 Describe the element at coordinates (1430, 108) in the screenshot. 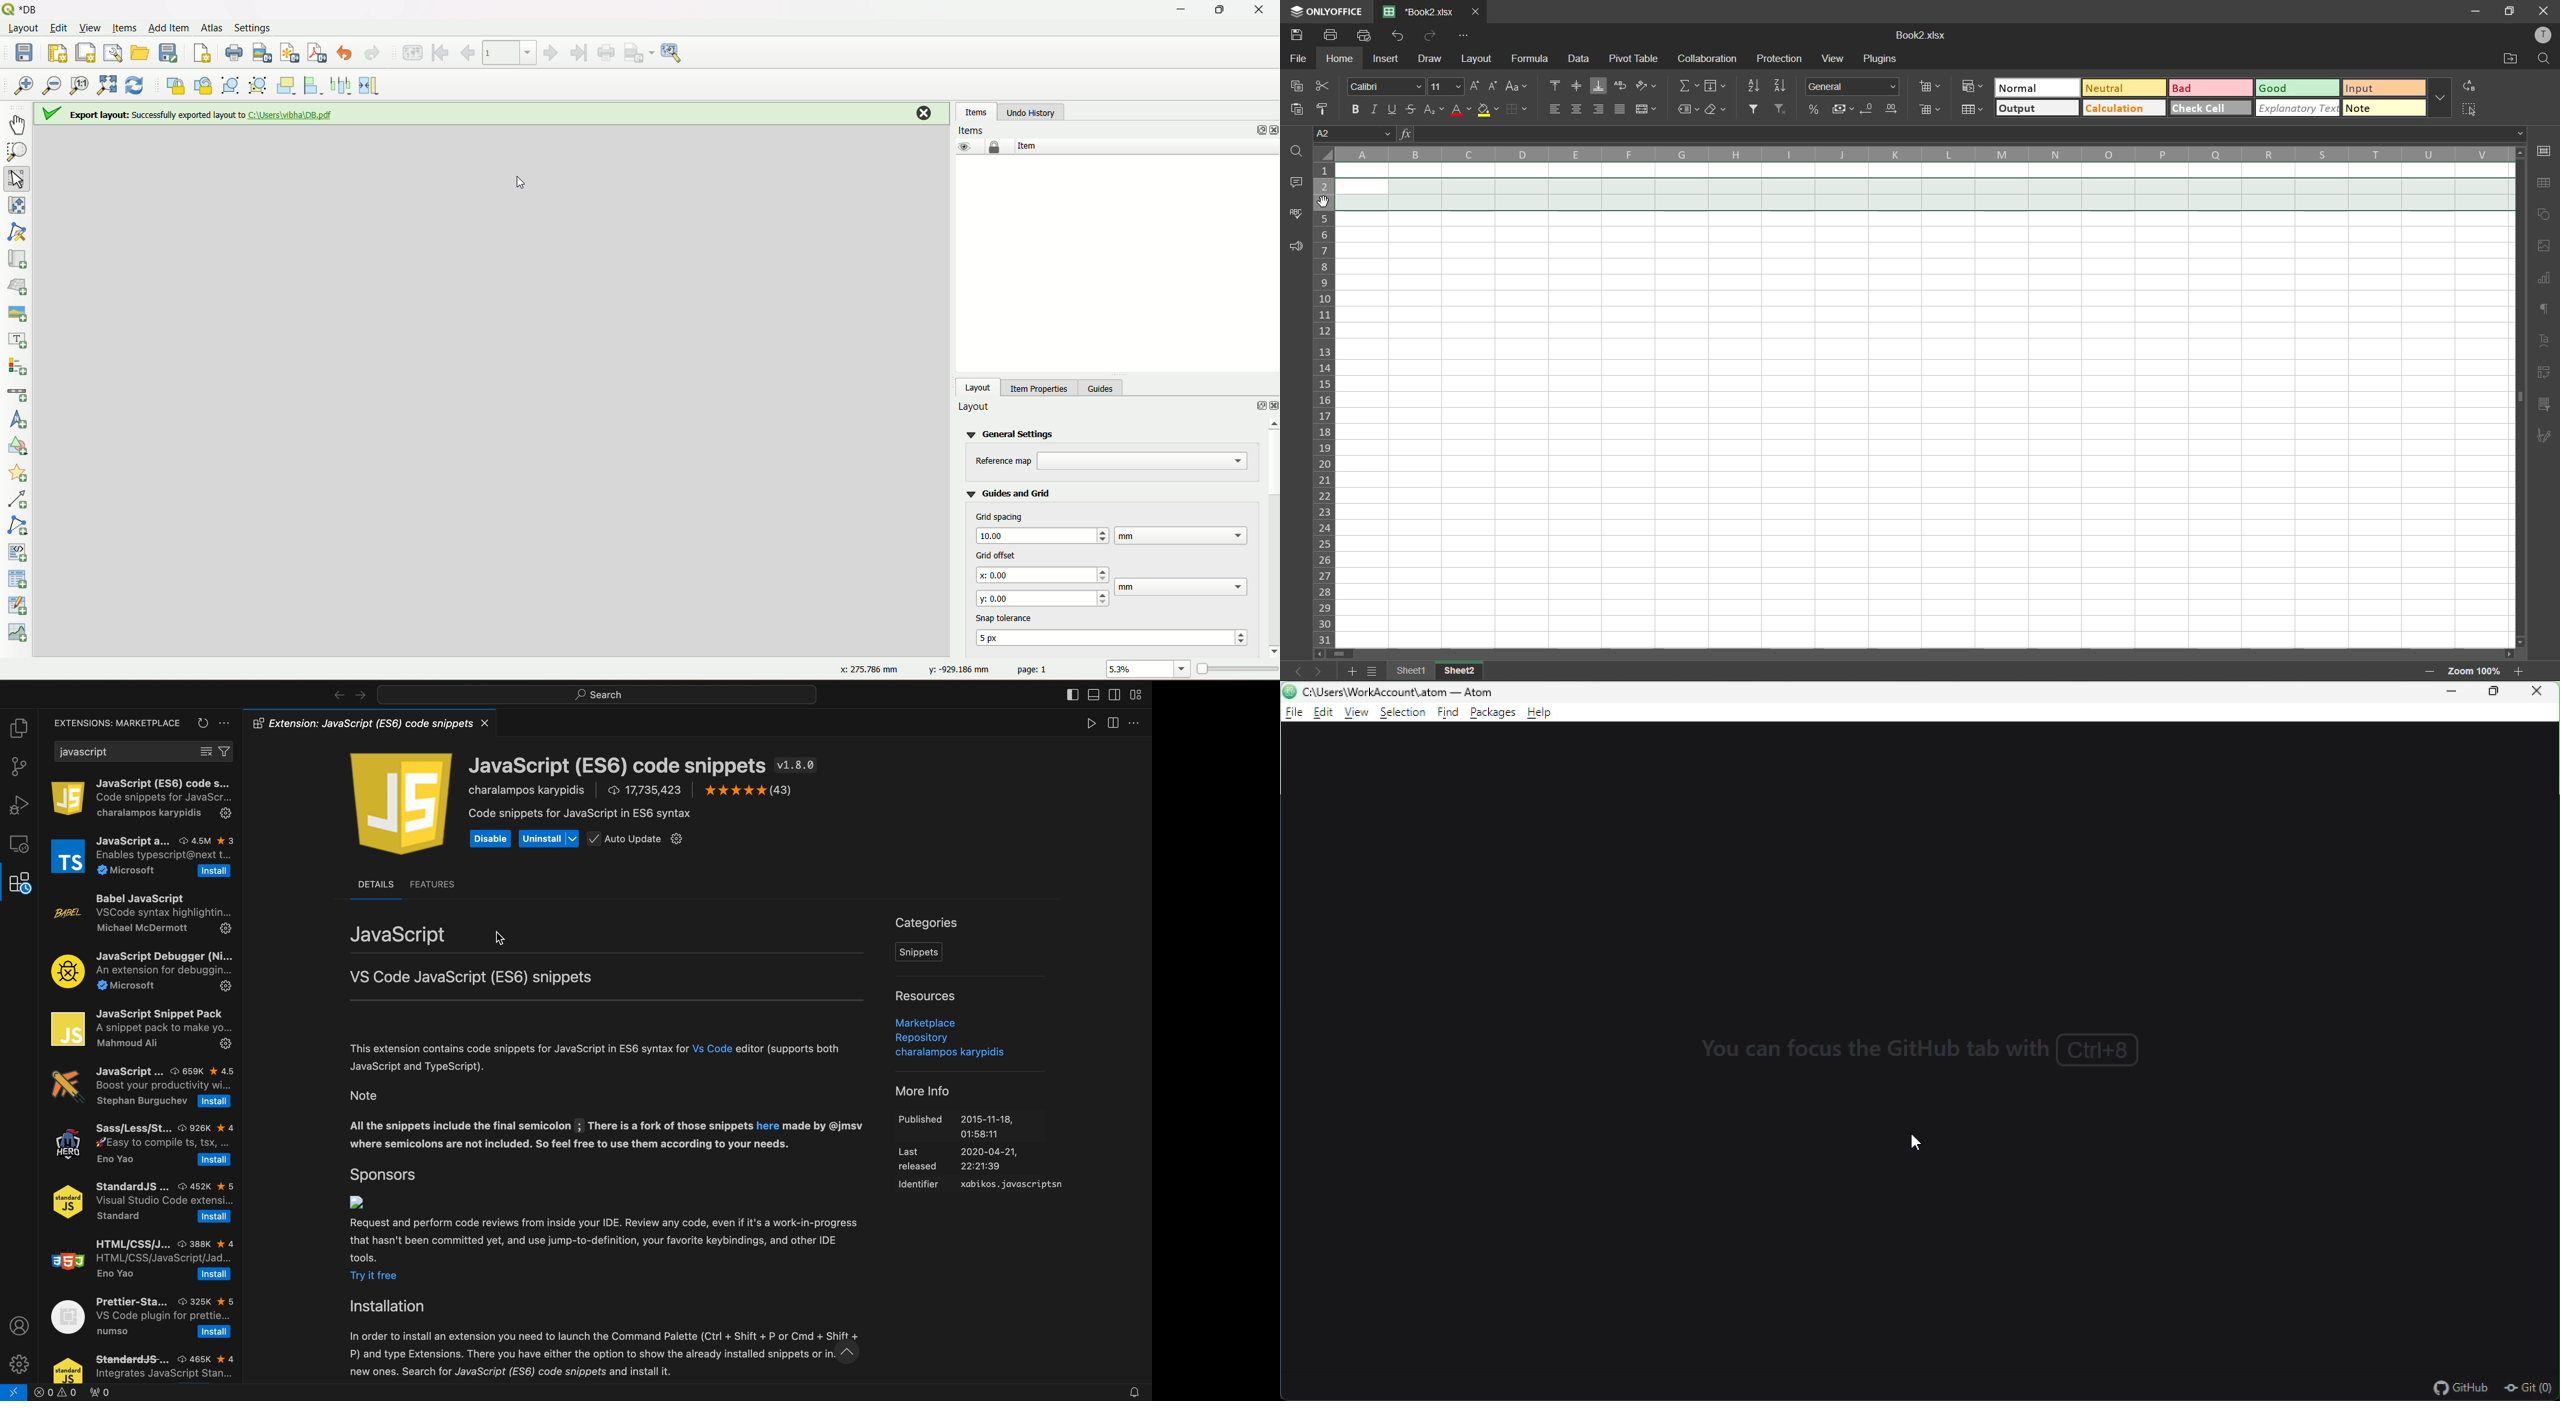

I see `sub/superscript` at that location.